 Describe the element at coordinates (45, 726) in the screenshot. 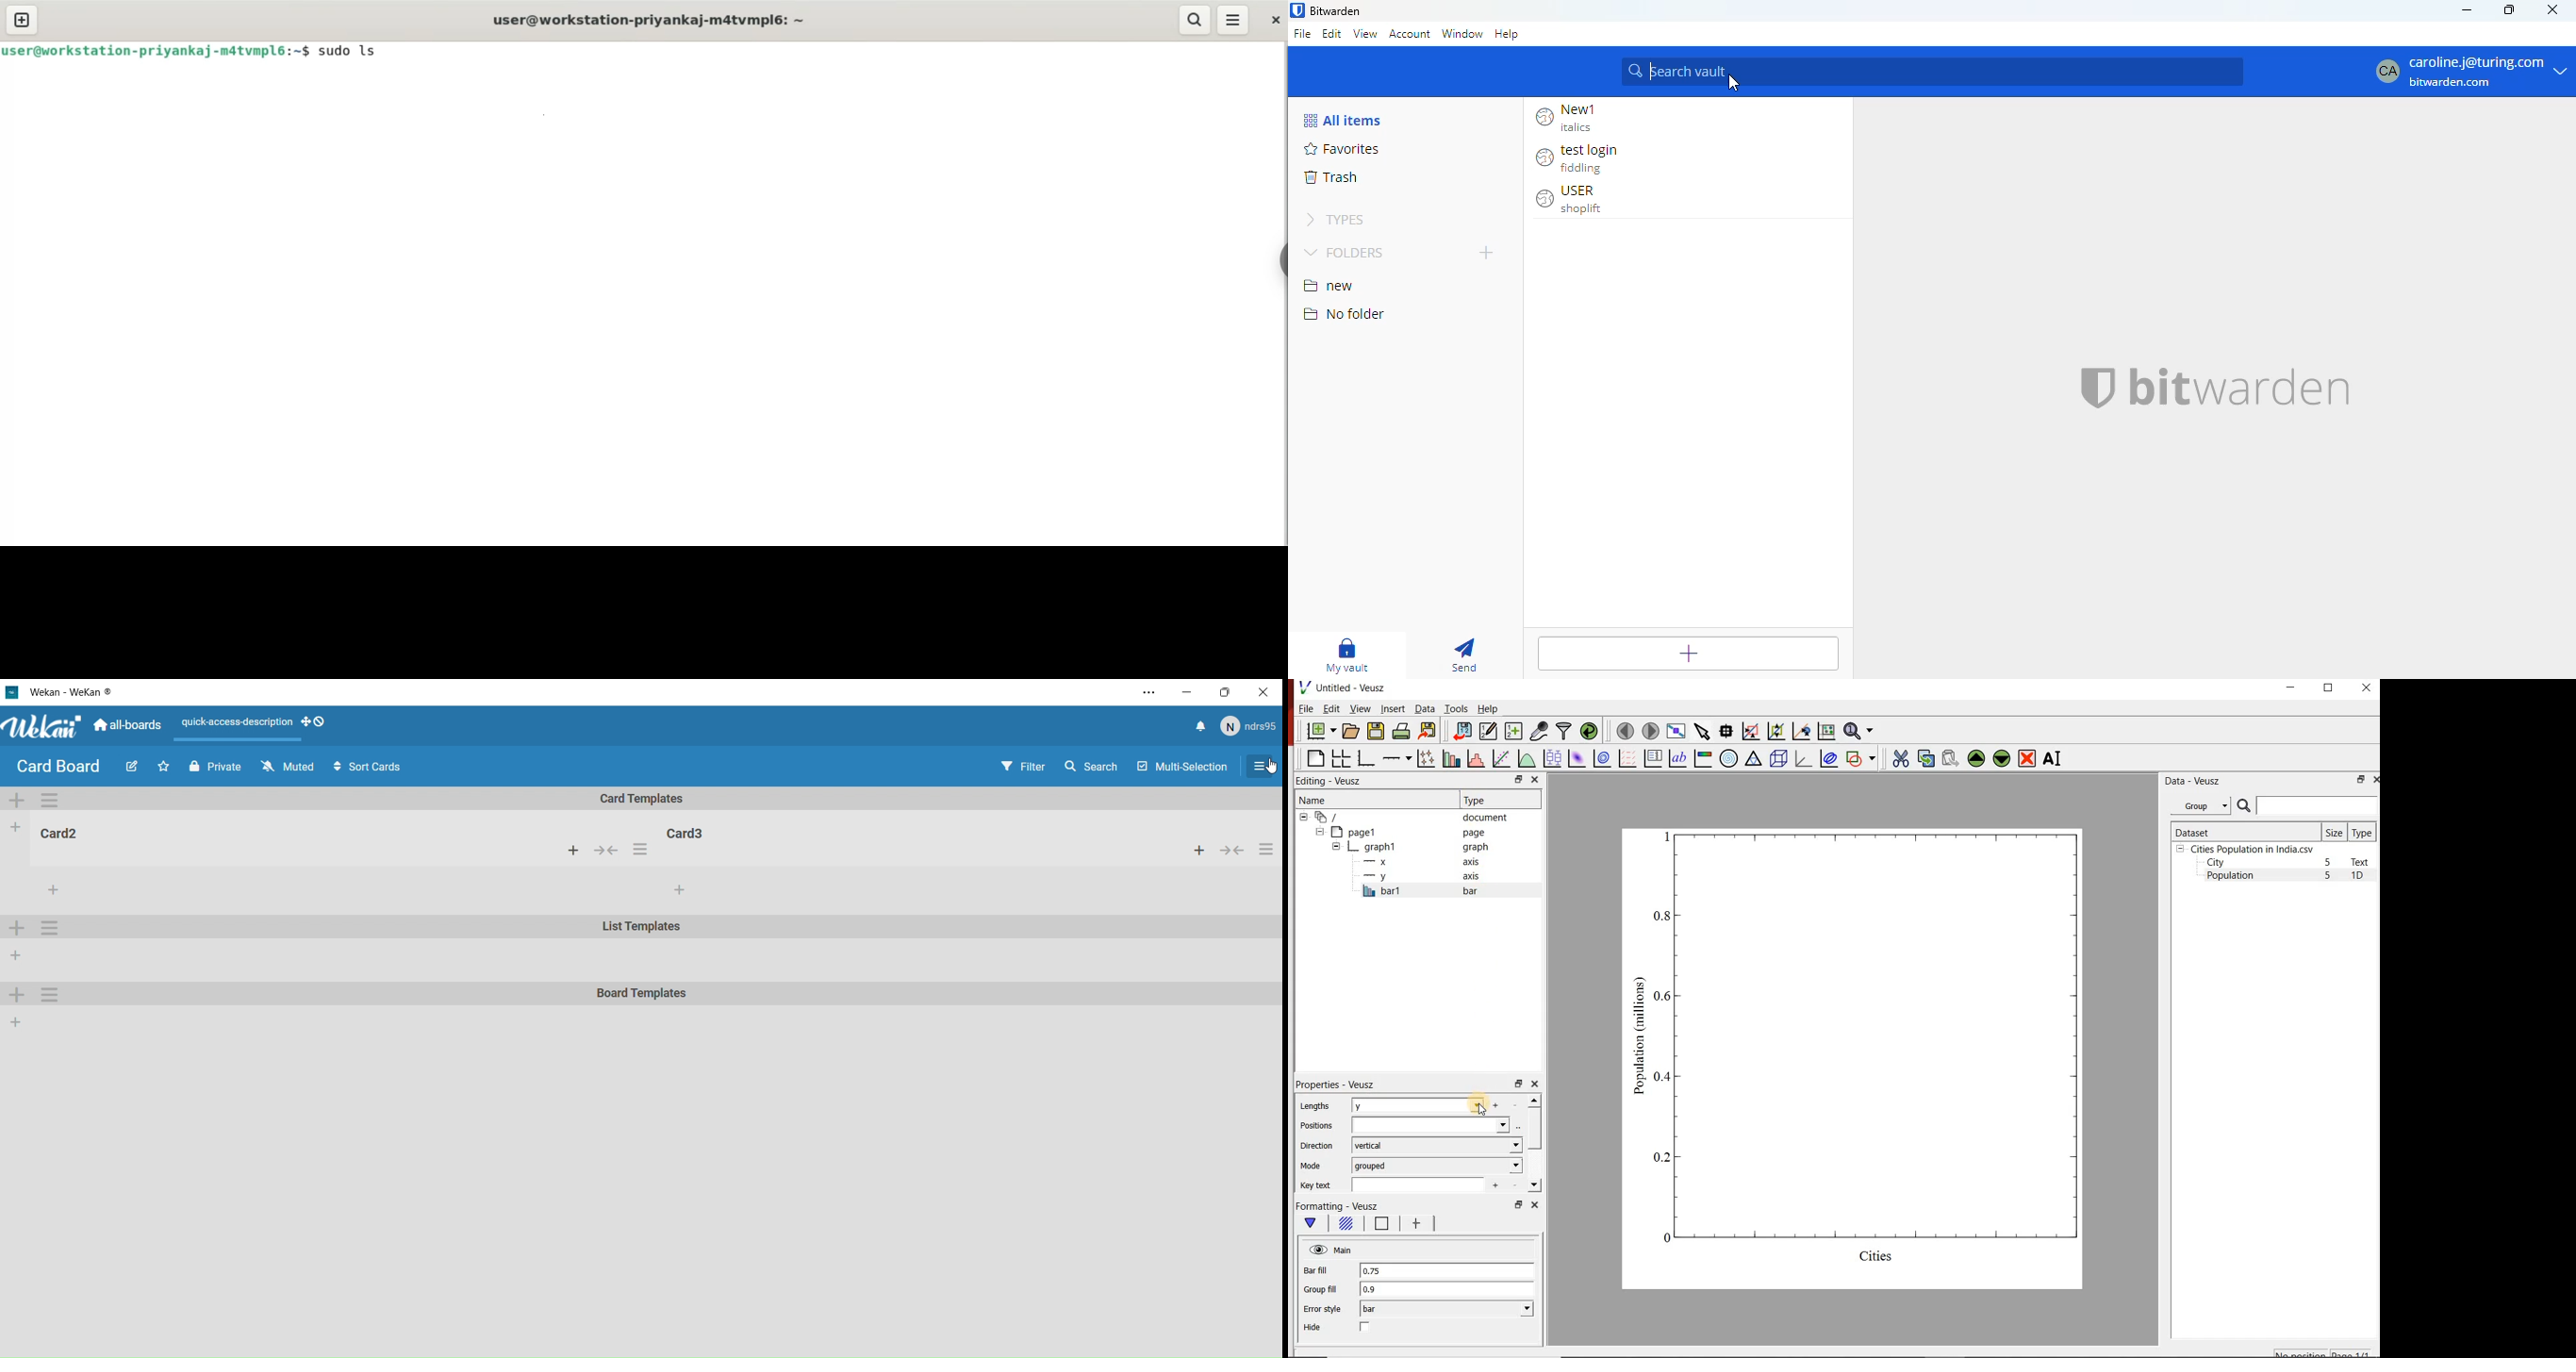

I see `` at that location.